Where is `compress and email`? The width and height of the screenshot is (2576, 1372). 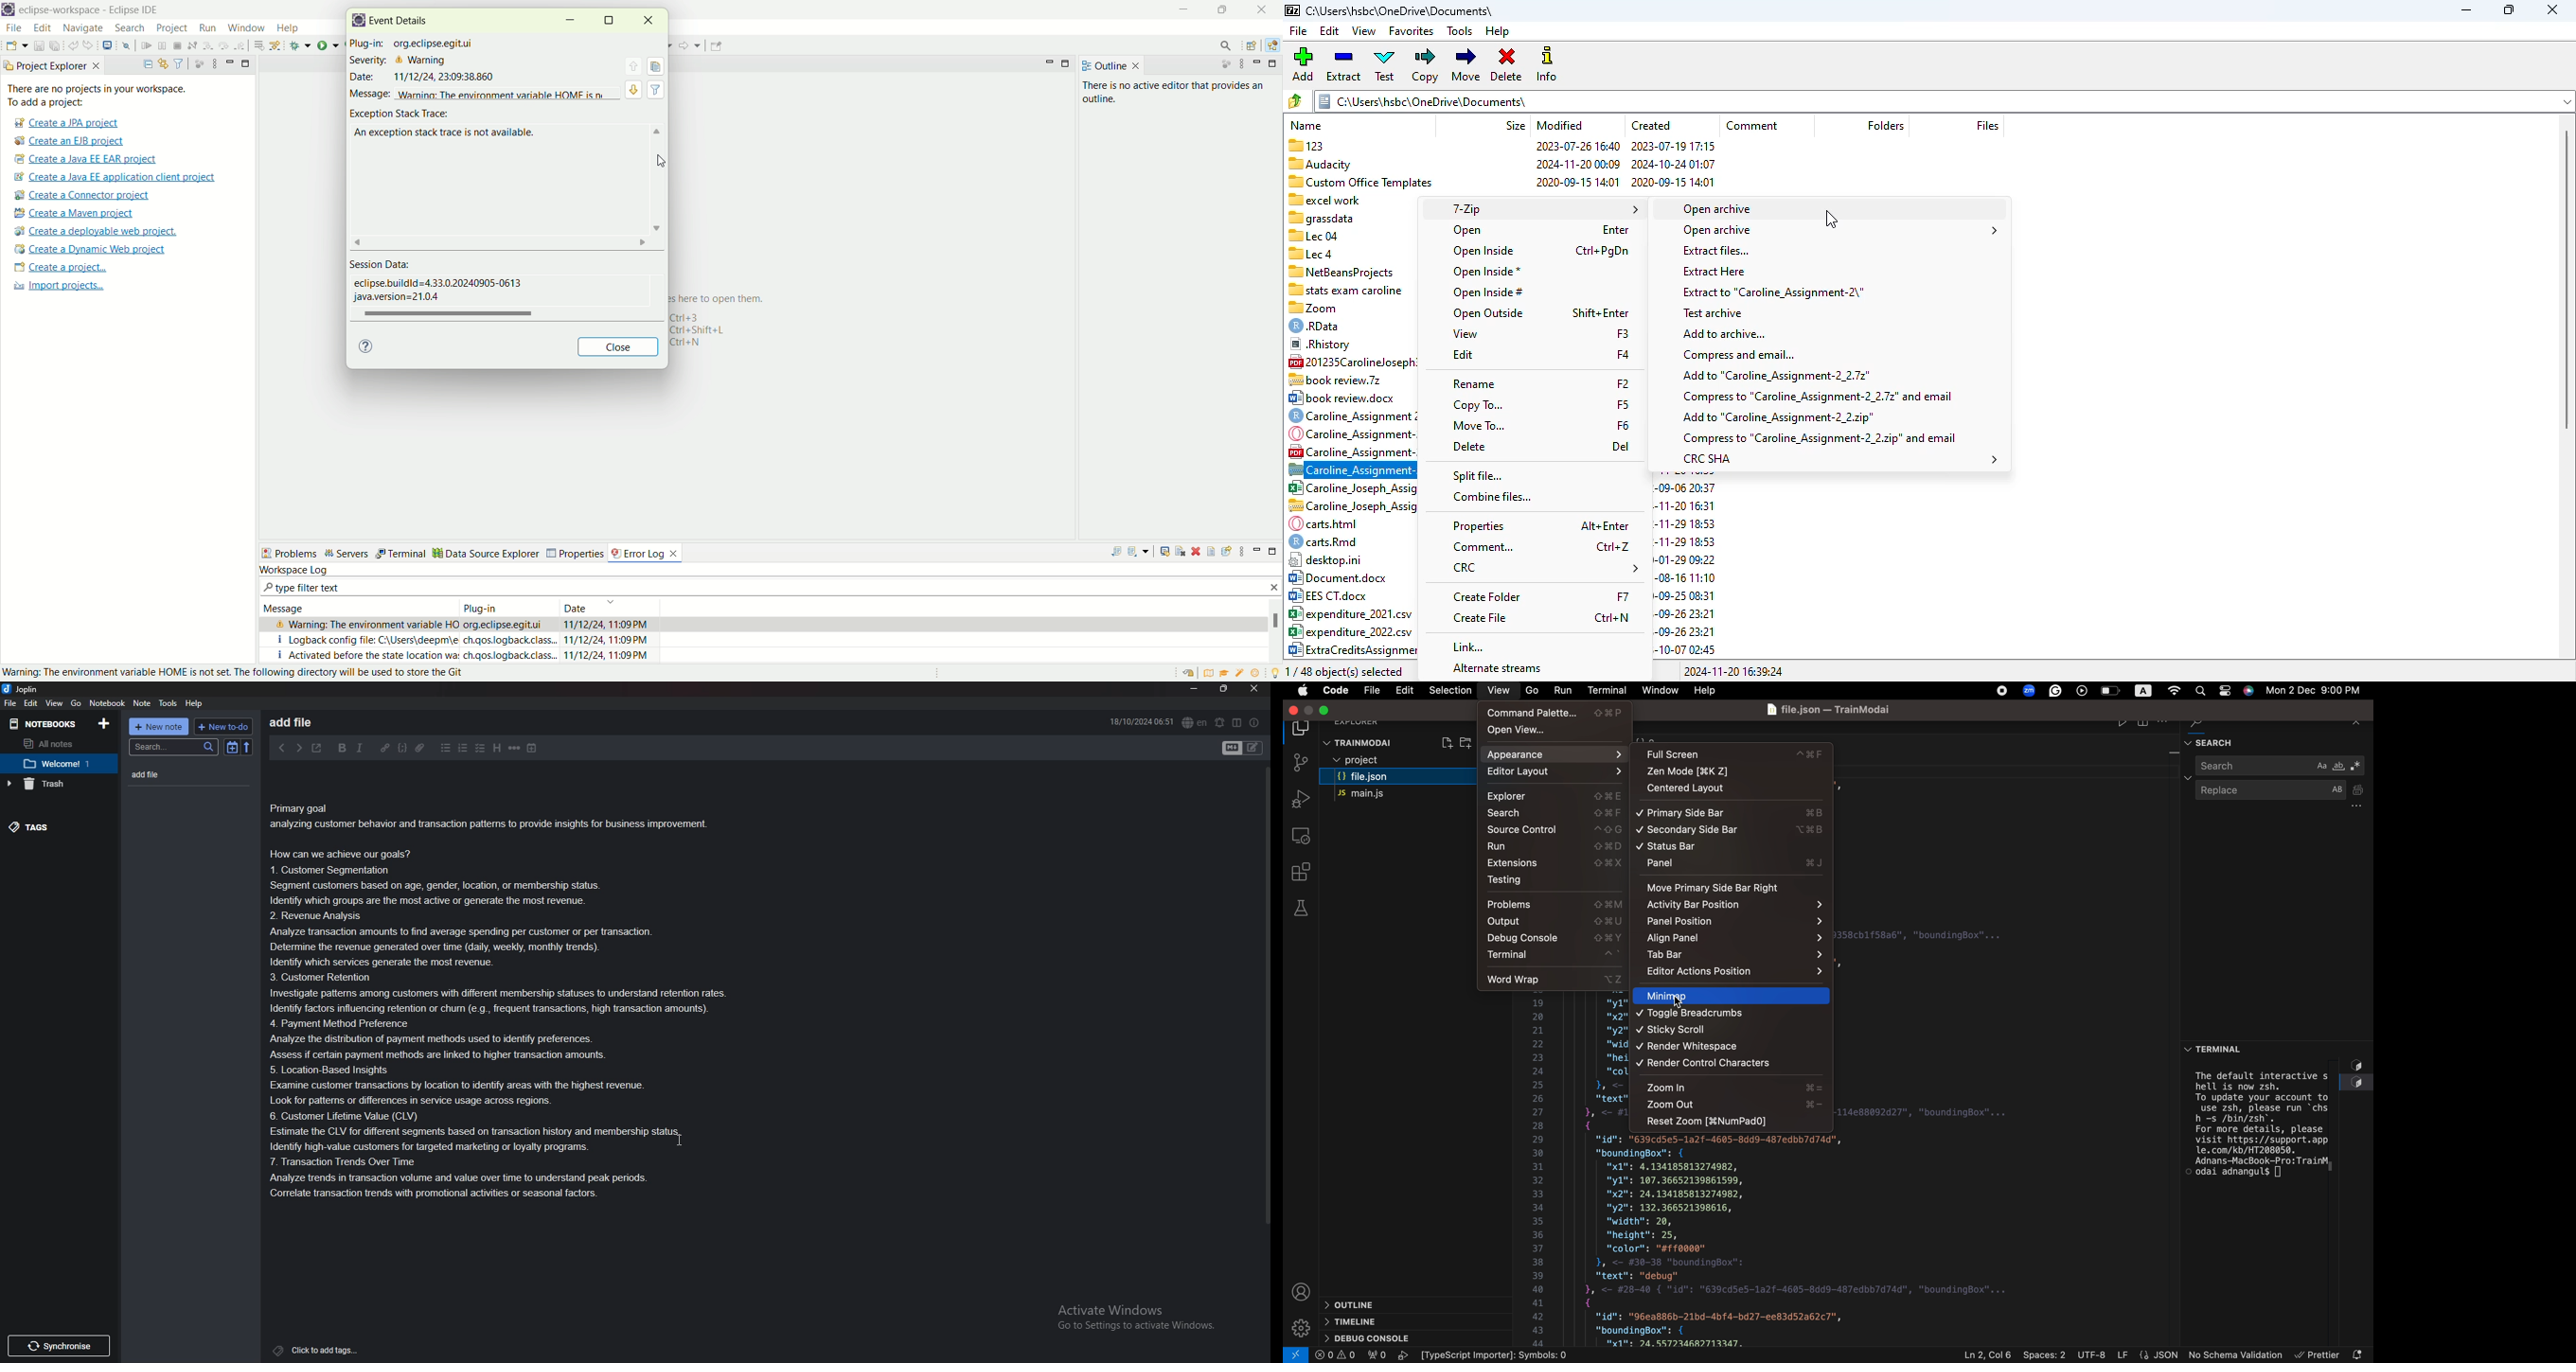 compress and email is located at coordinates (1739, 354).